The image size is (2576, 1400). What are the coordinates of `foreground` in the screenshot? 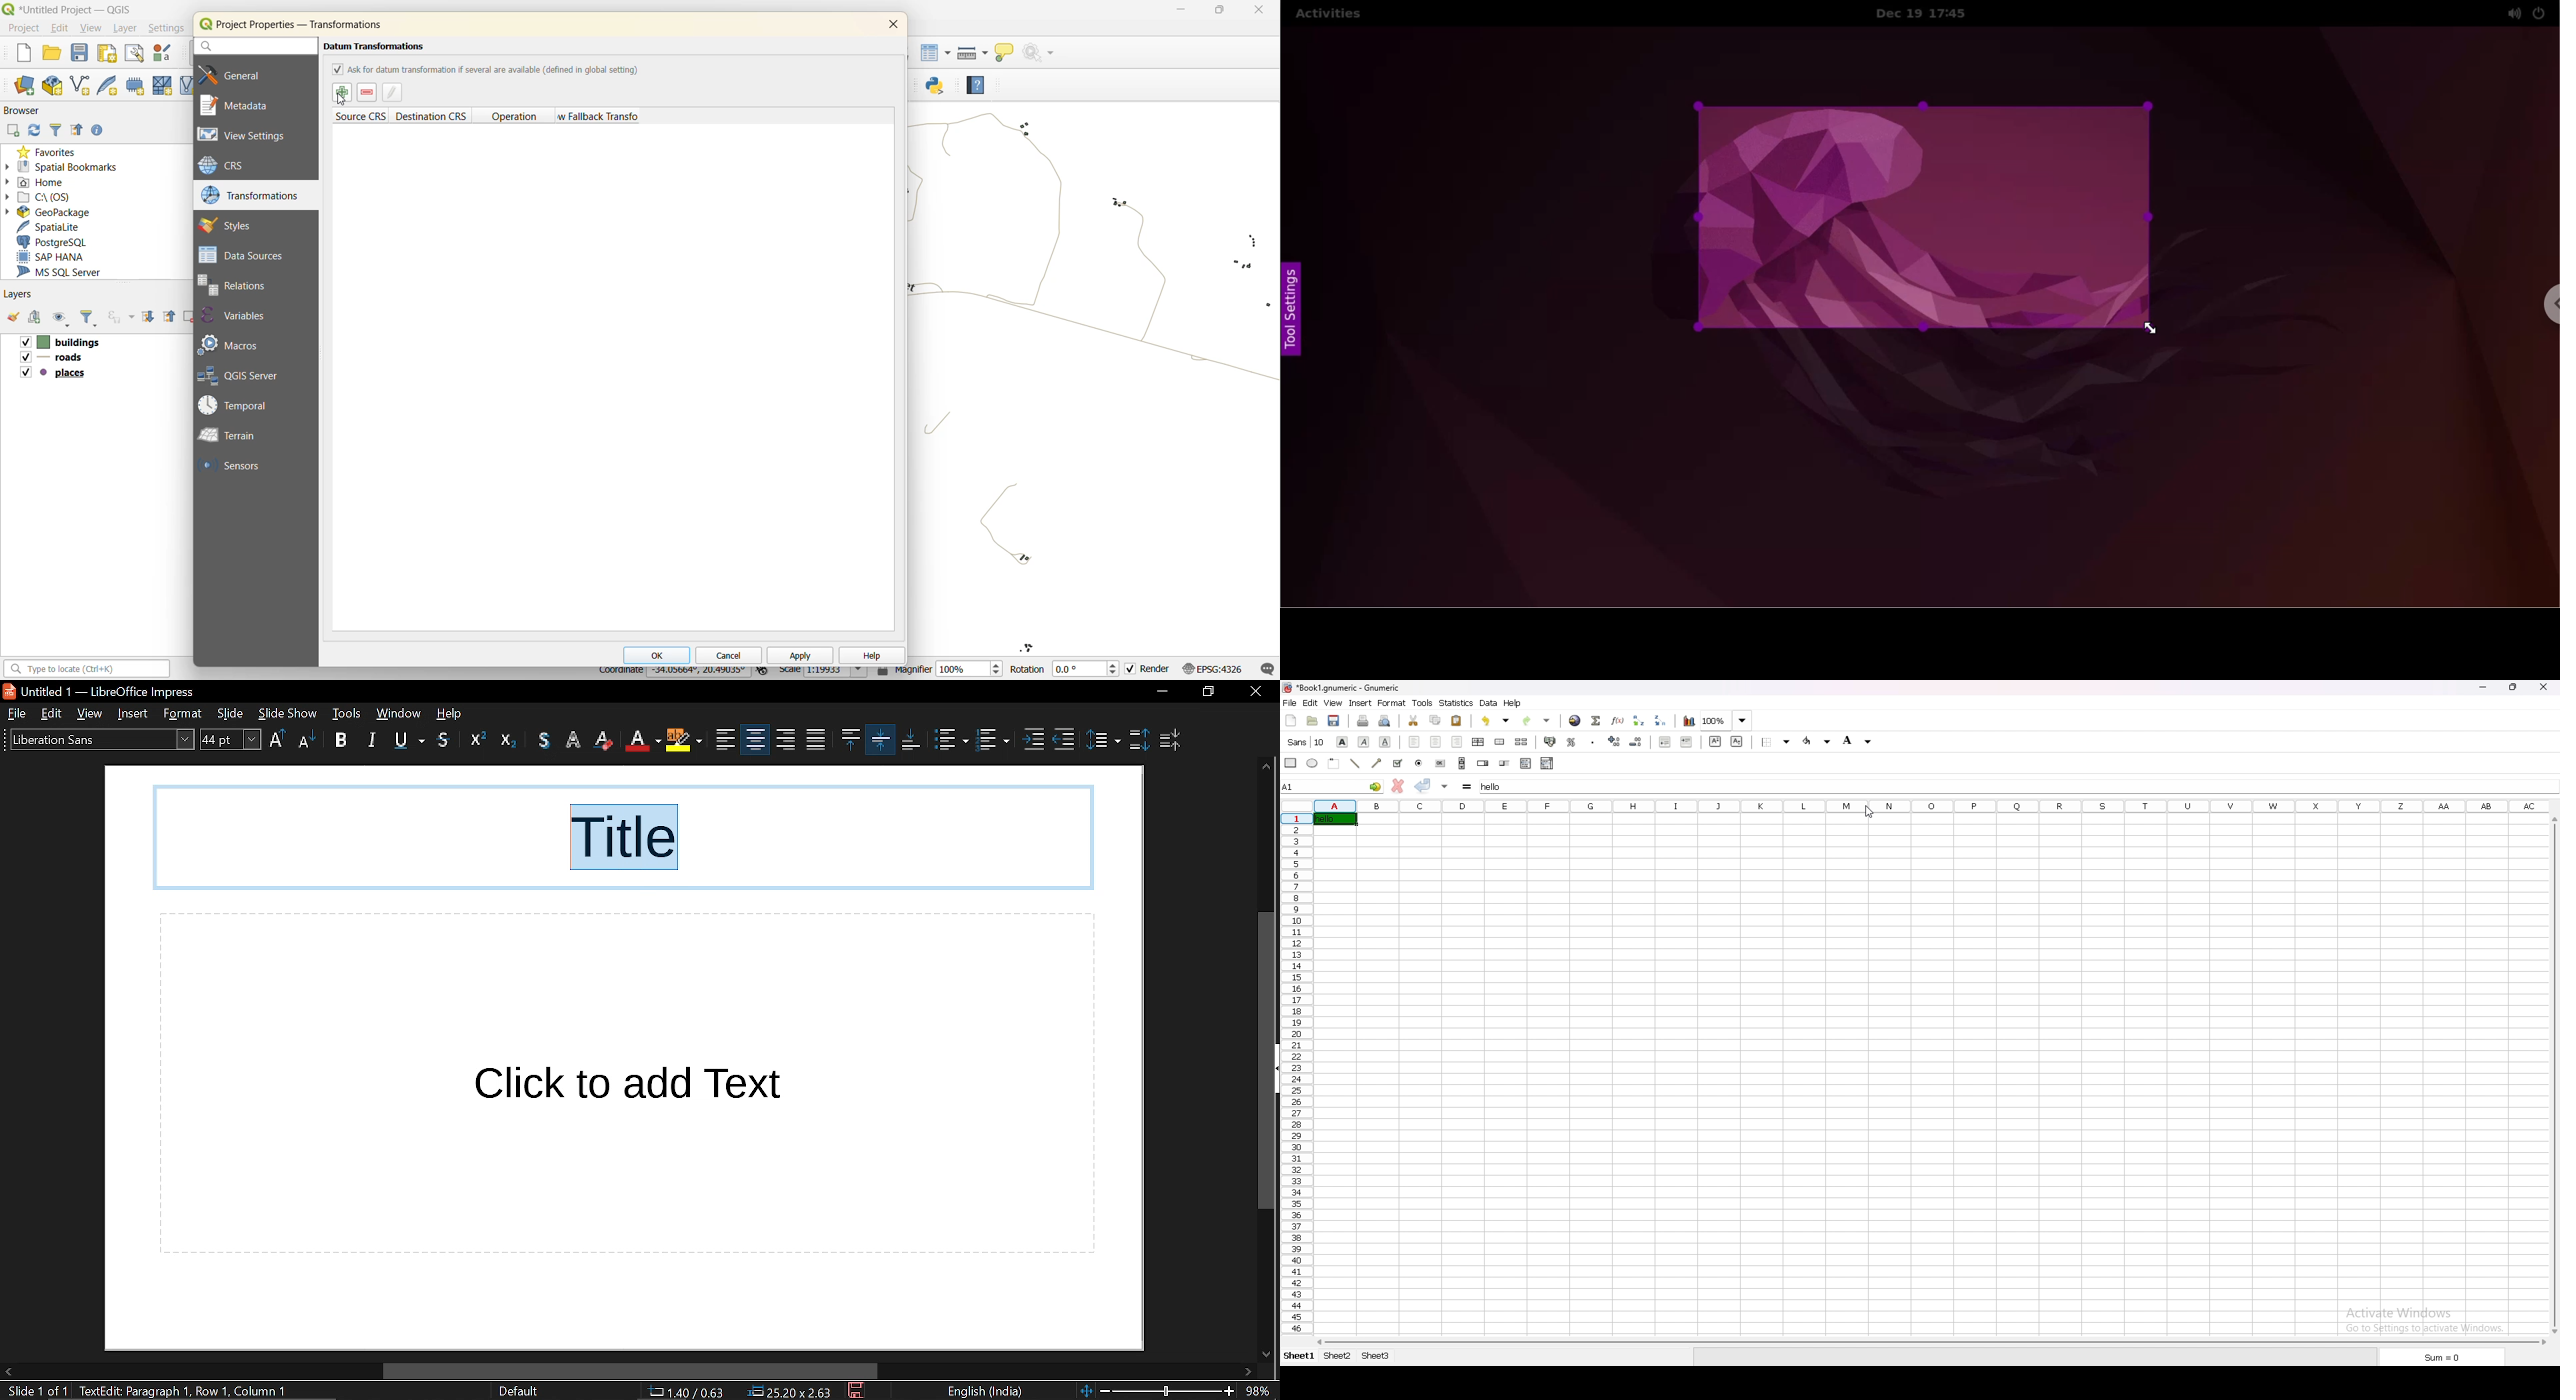 It's located at (1817, 741).